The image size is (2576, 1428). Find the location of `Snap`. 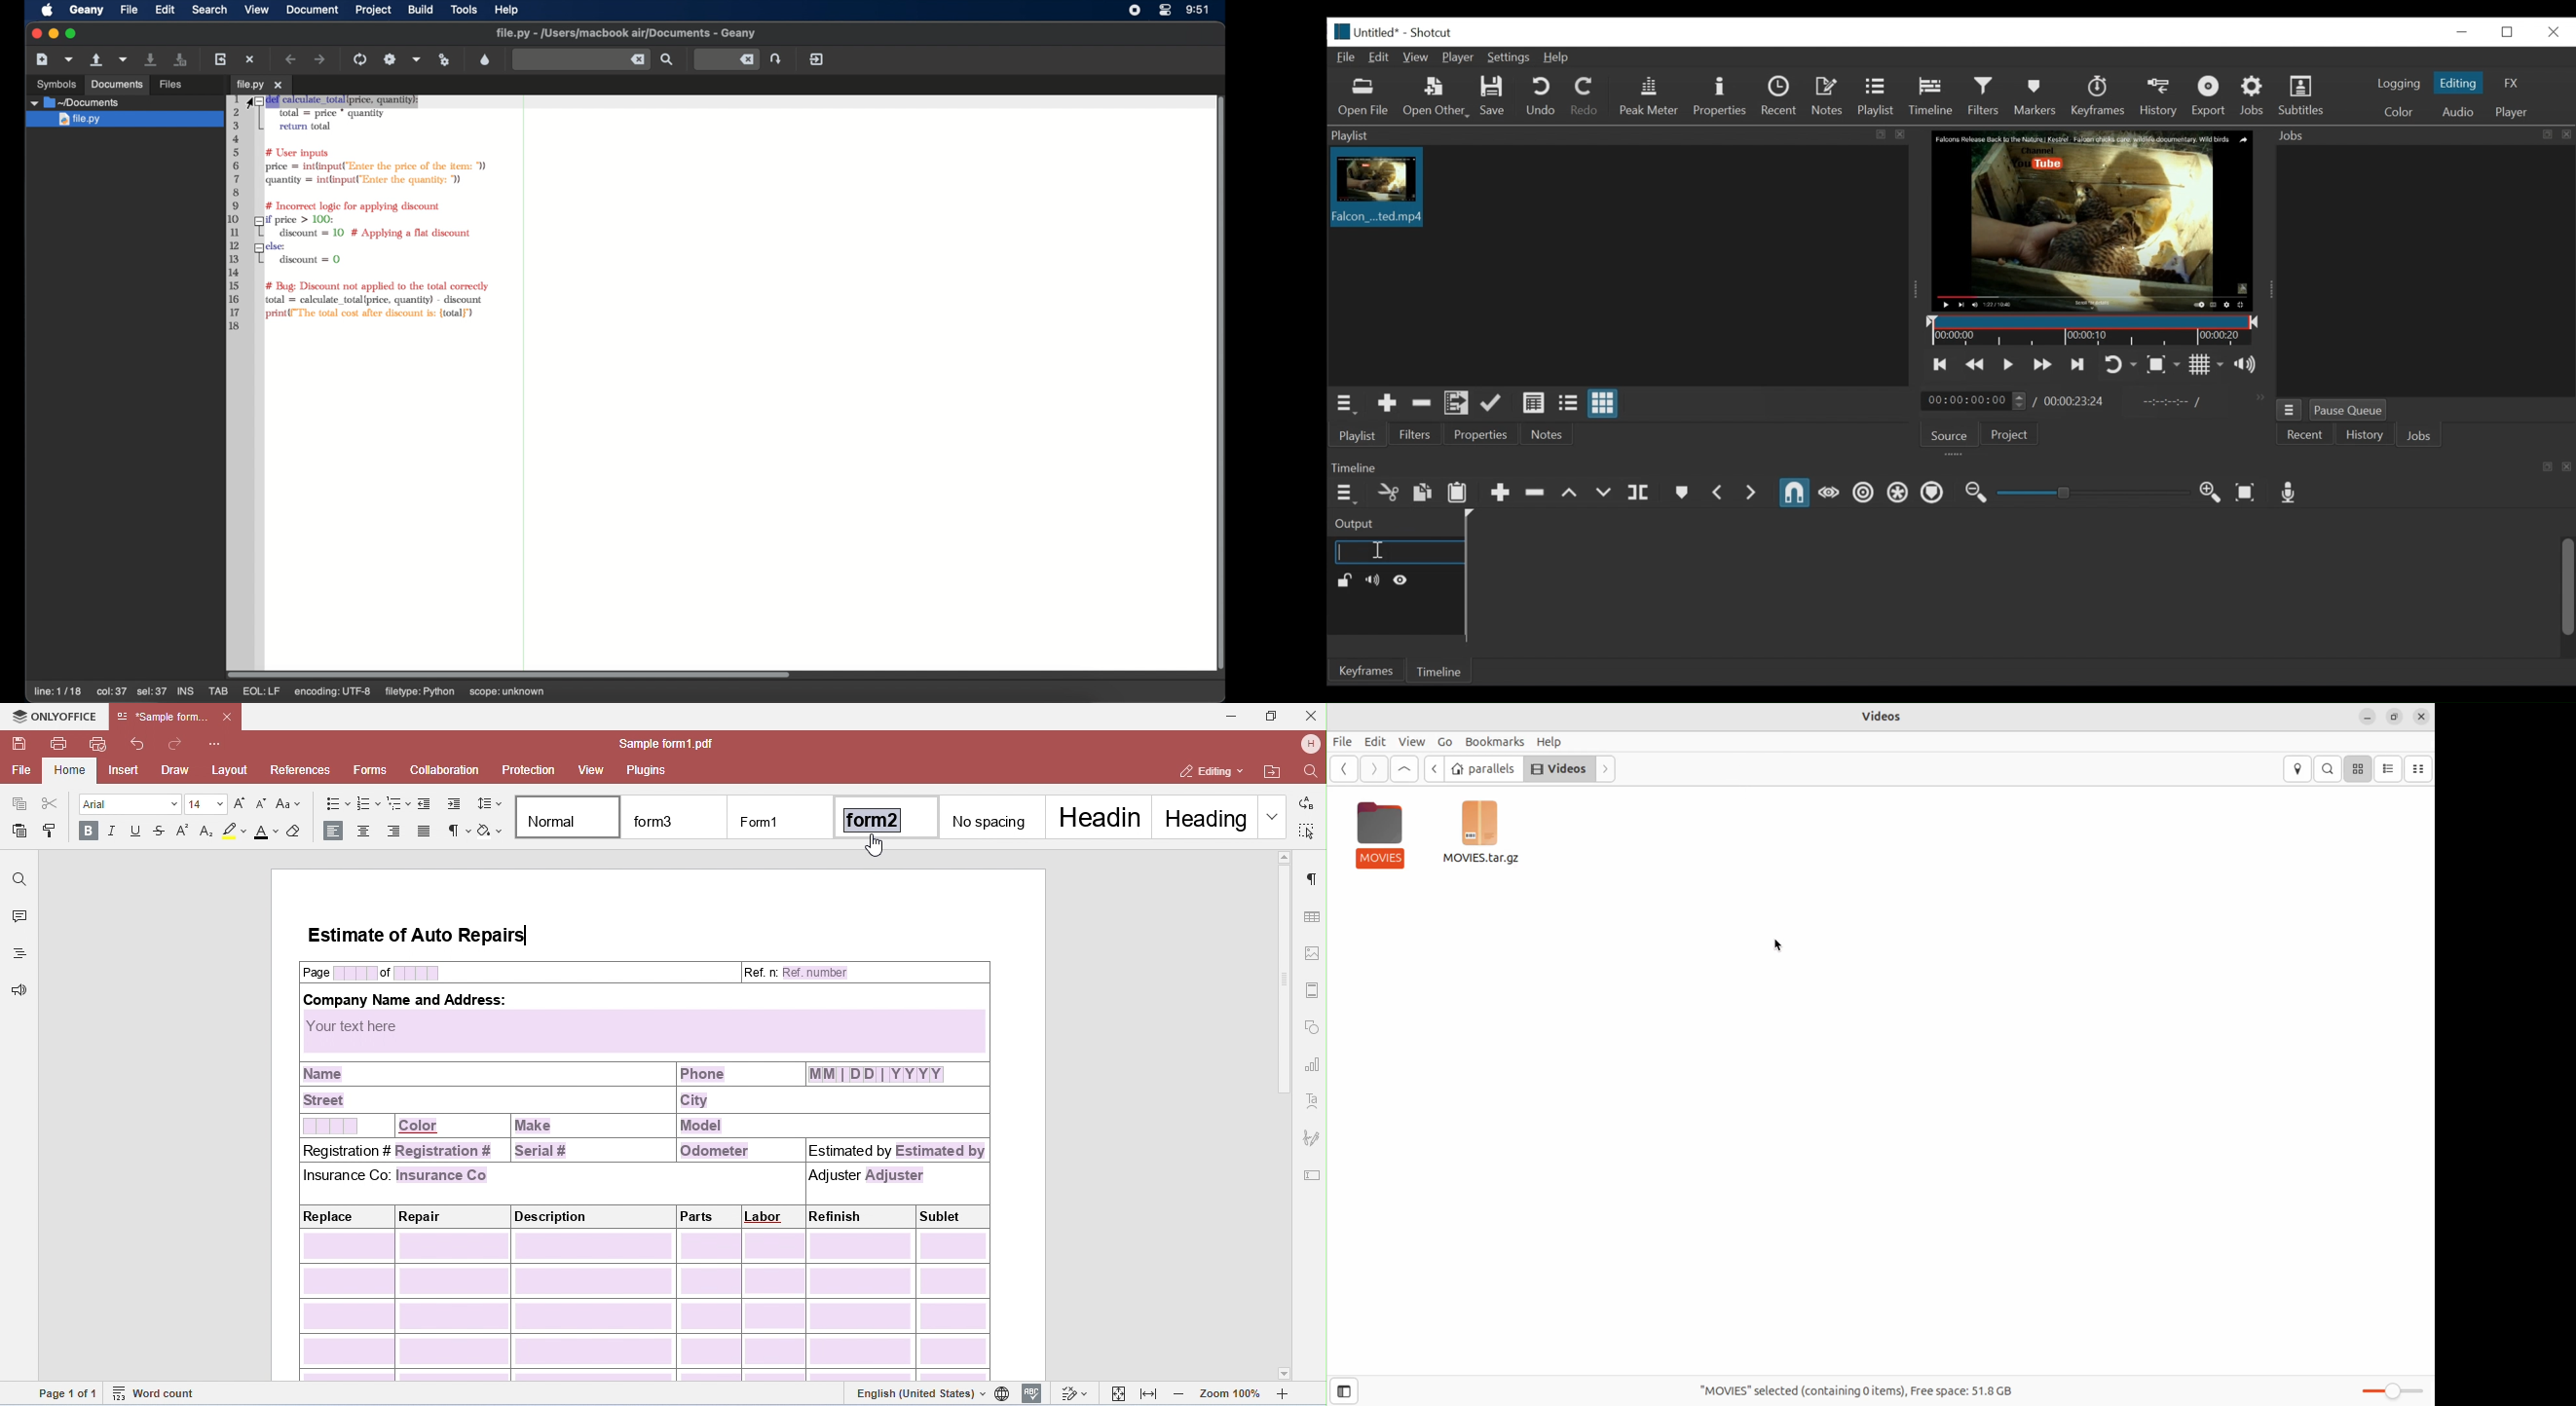

Snap is located at coordinates (1796, 494).